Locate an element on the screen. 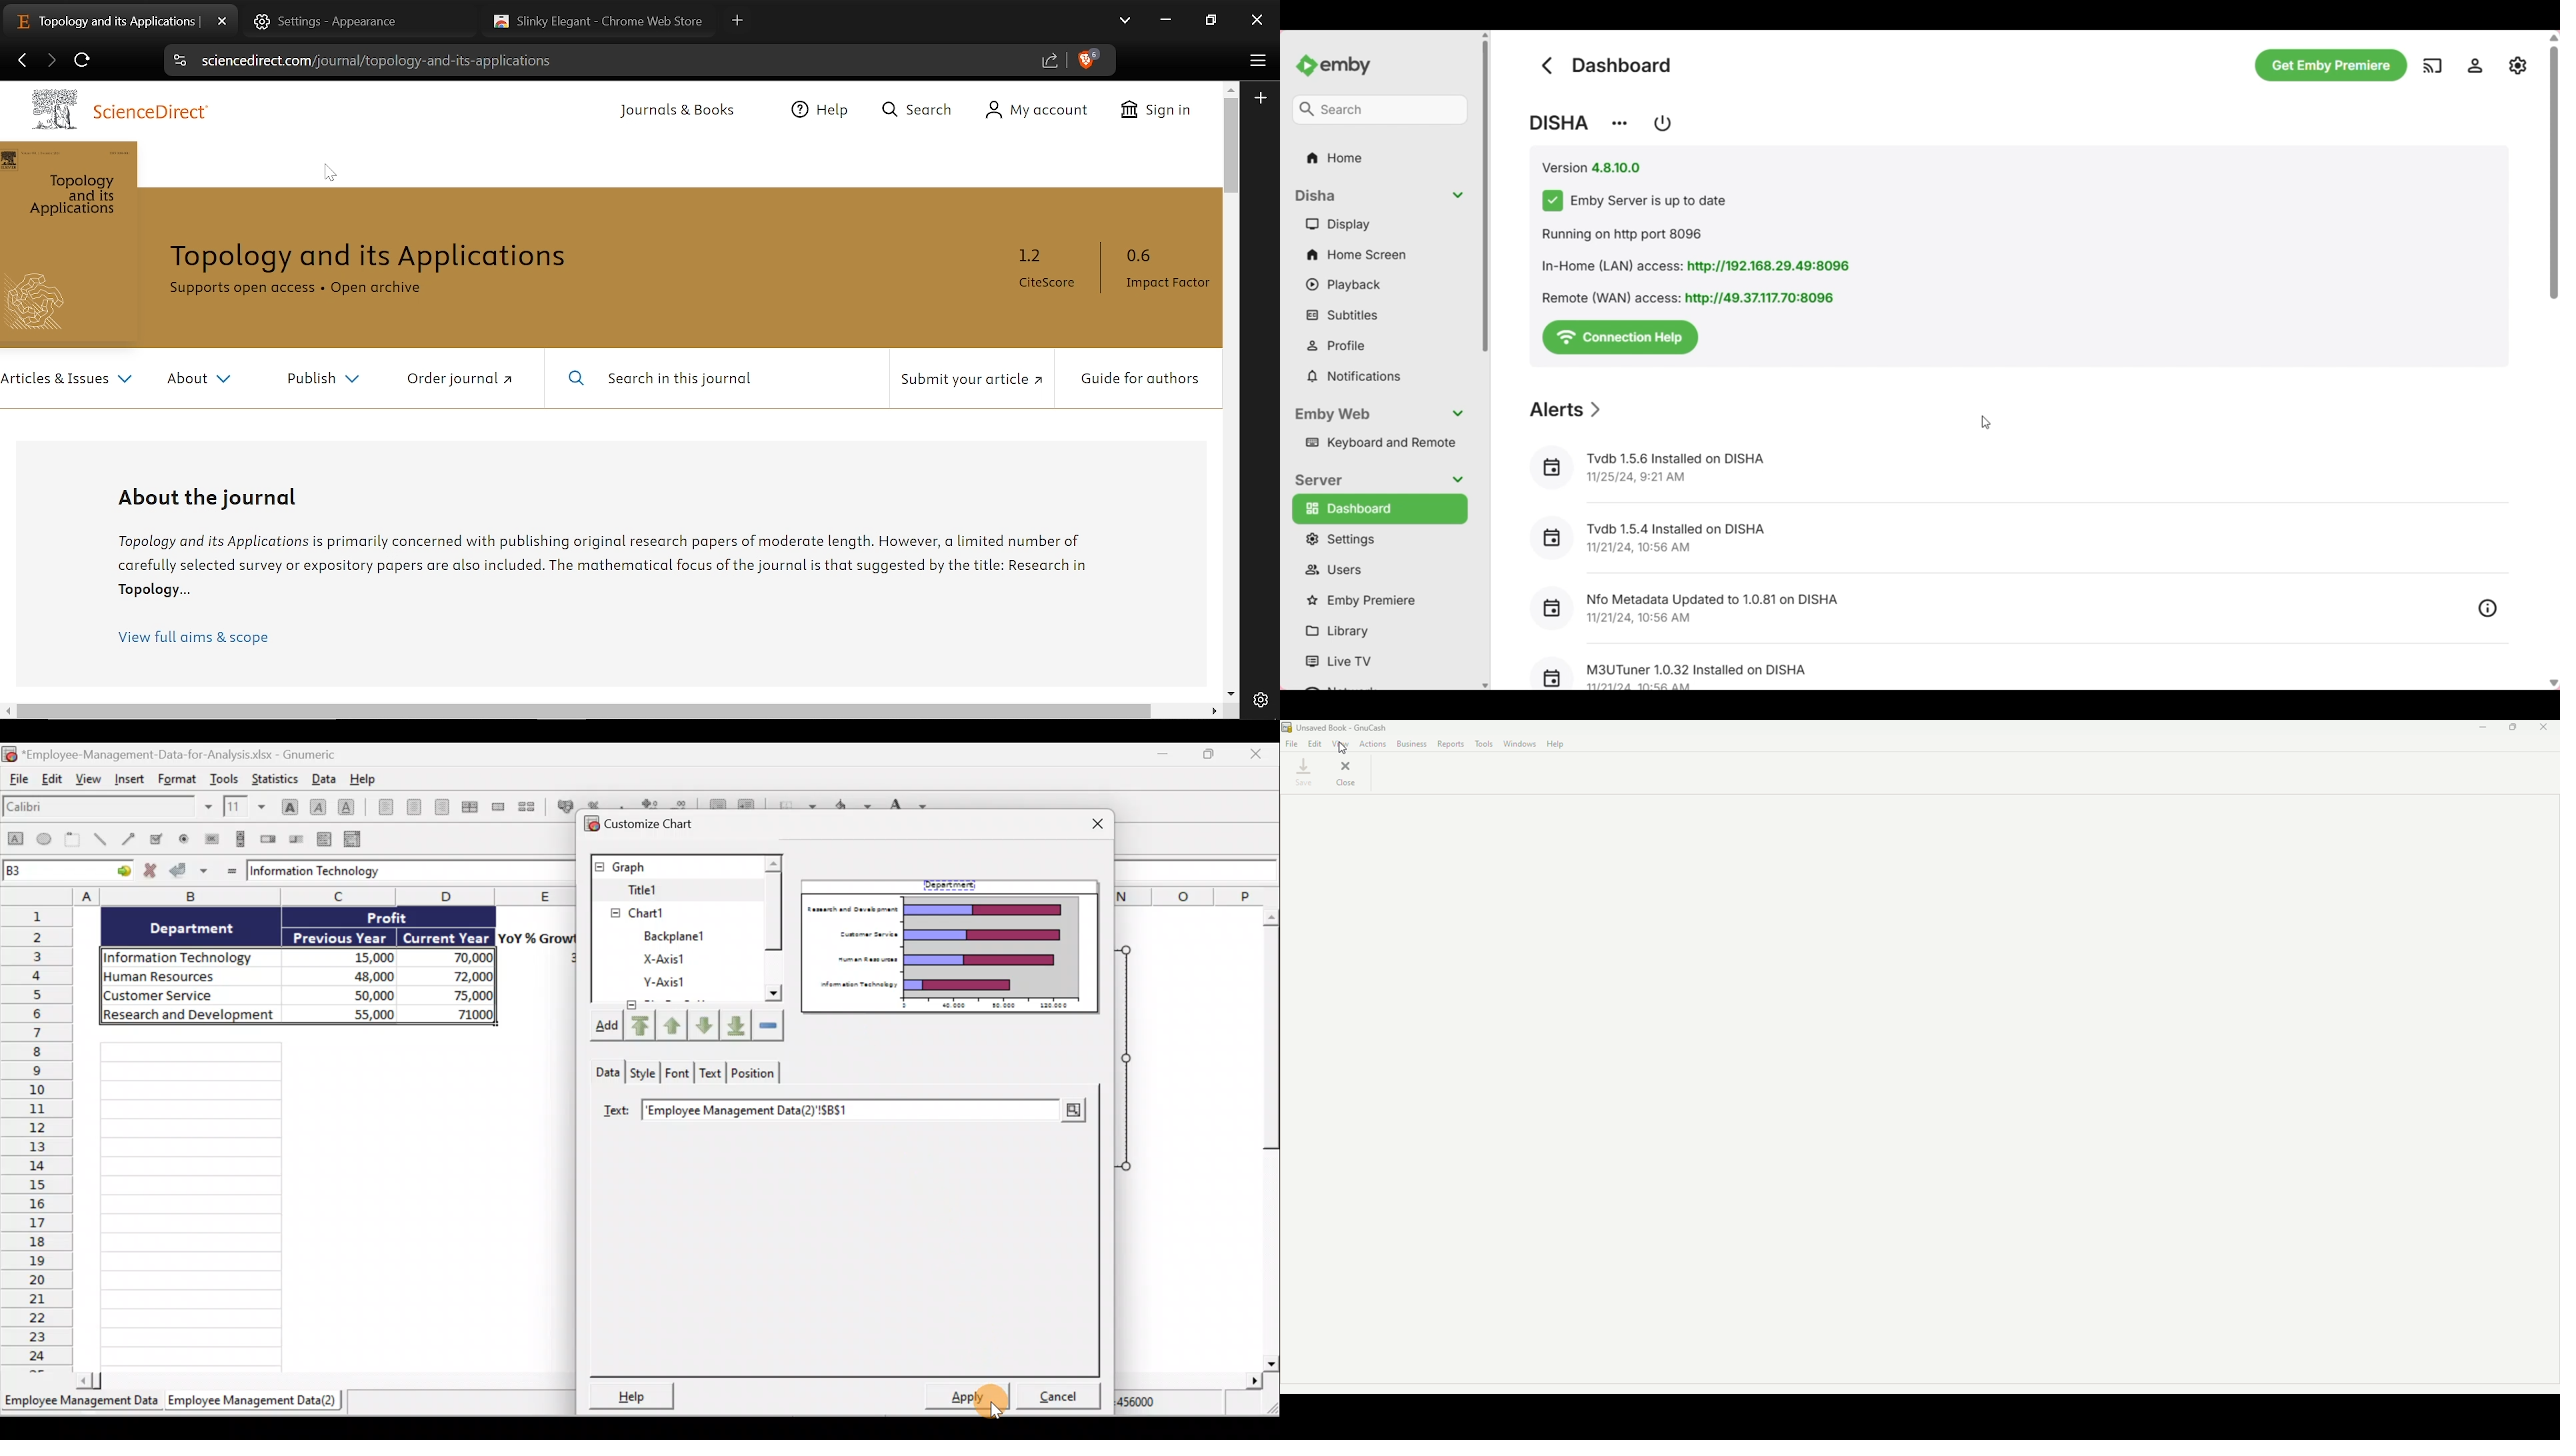 Image resolution: width=2576 pixels, height=1456 pixels. Restore is located at coordinates (2513, 727).